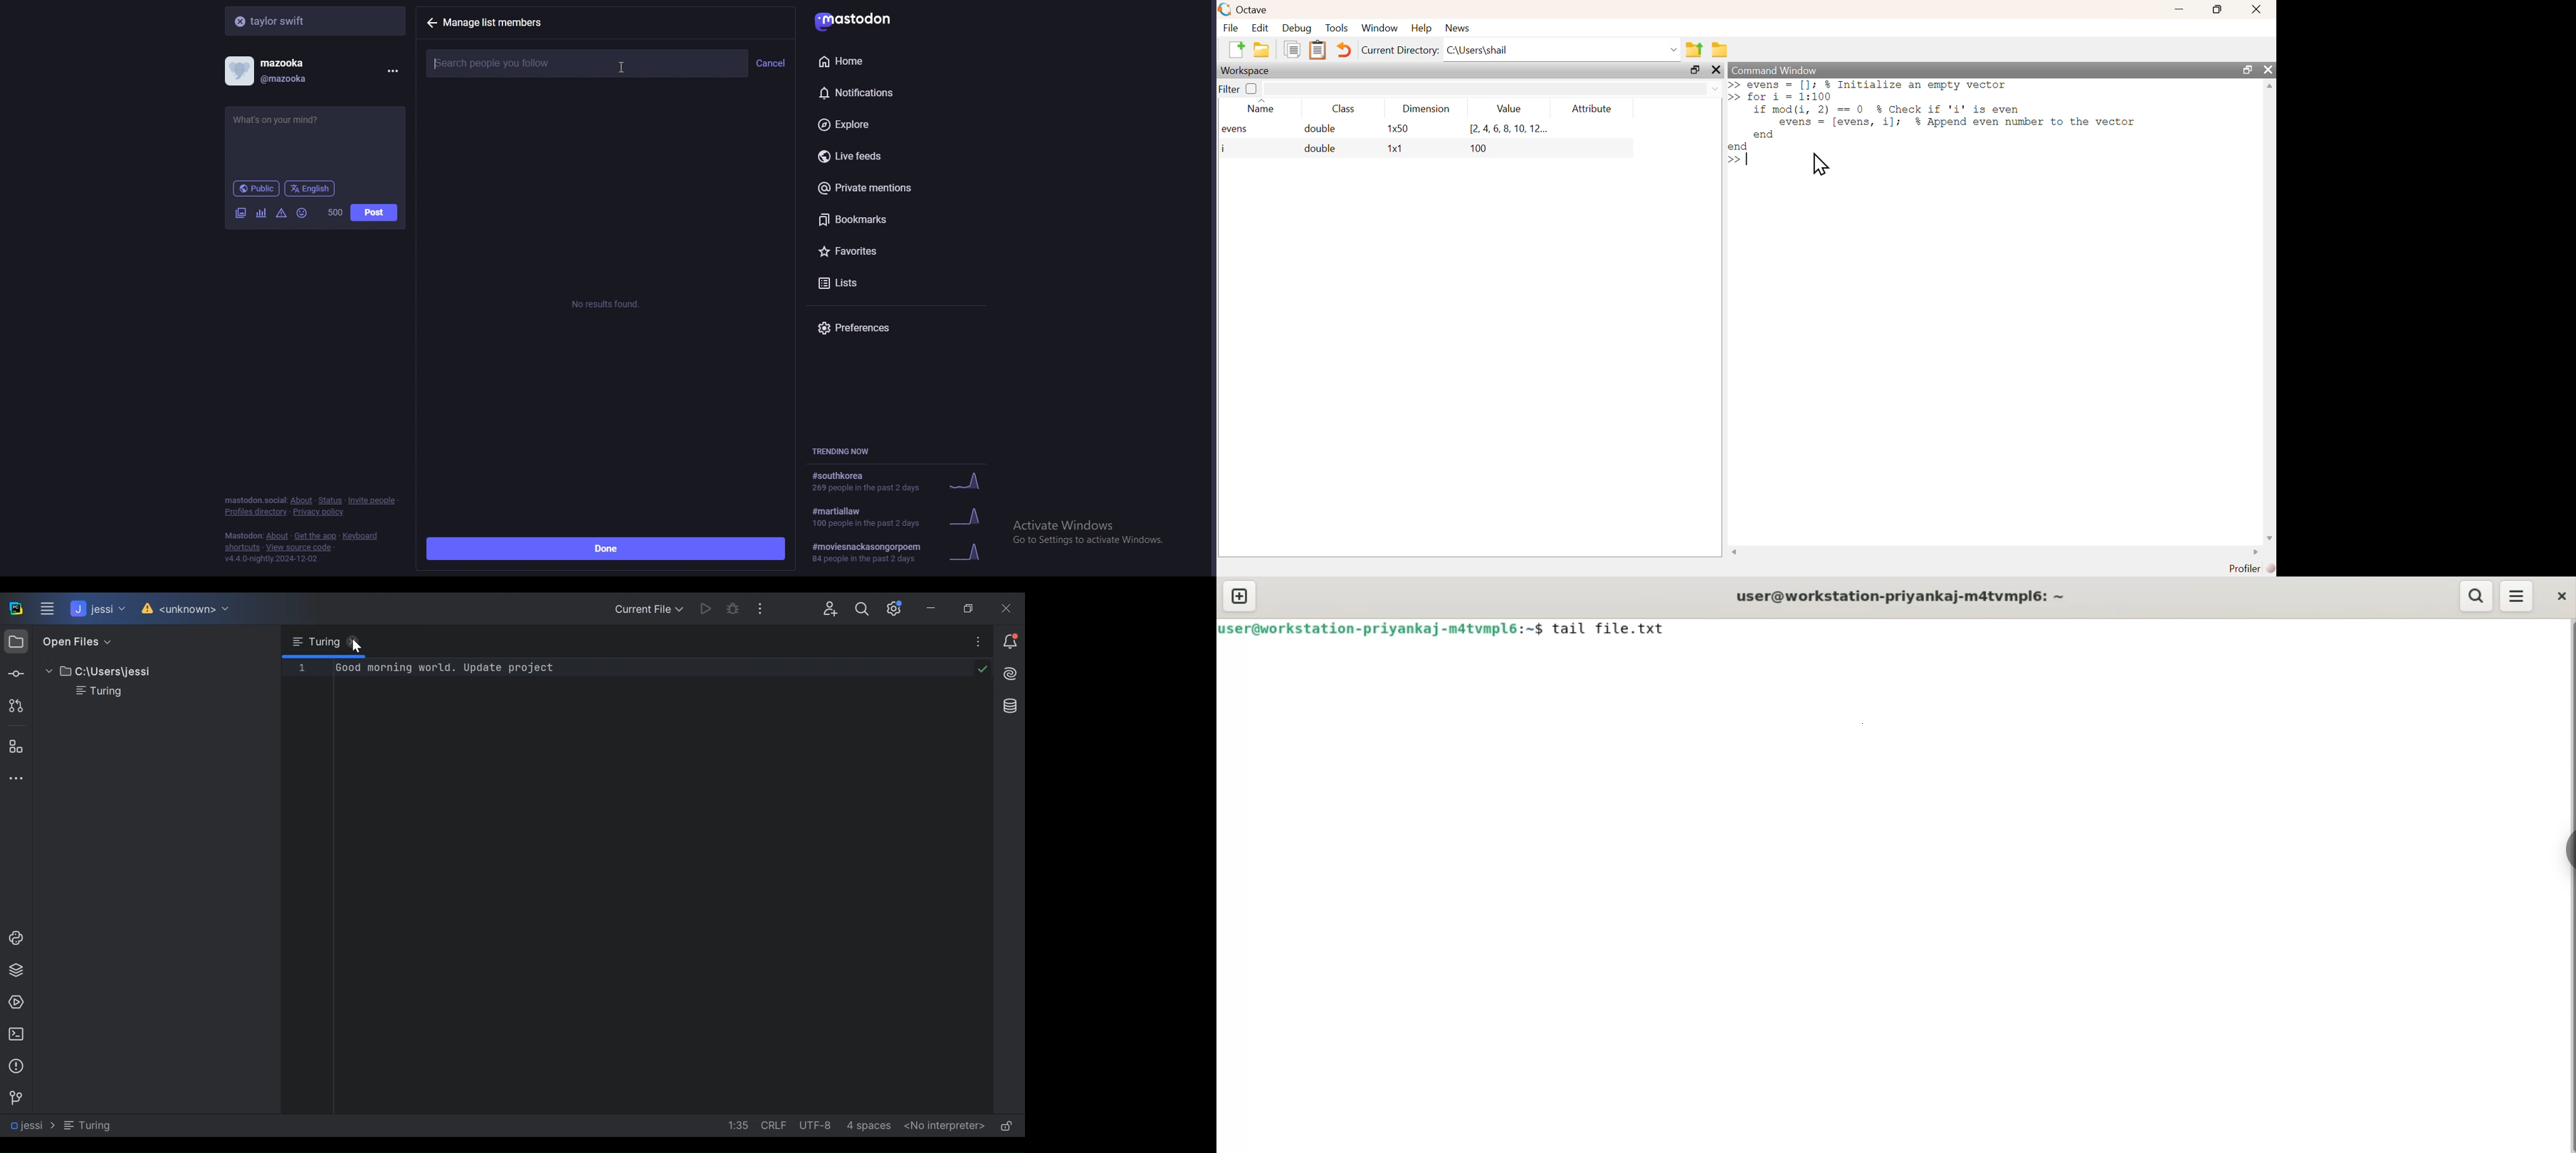  Describe the element at coordinates (1259, 29) in the screenshot. I see `edit` at that location.